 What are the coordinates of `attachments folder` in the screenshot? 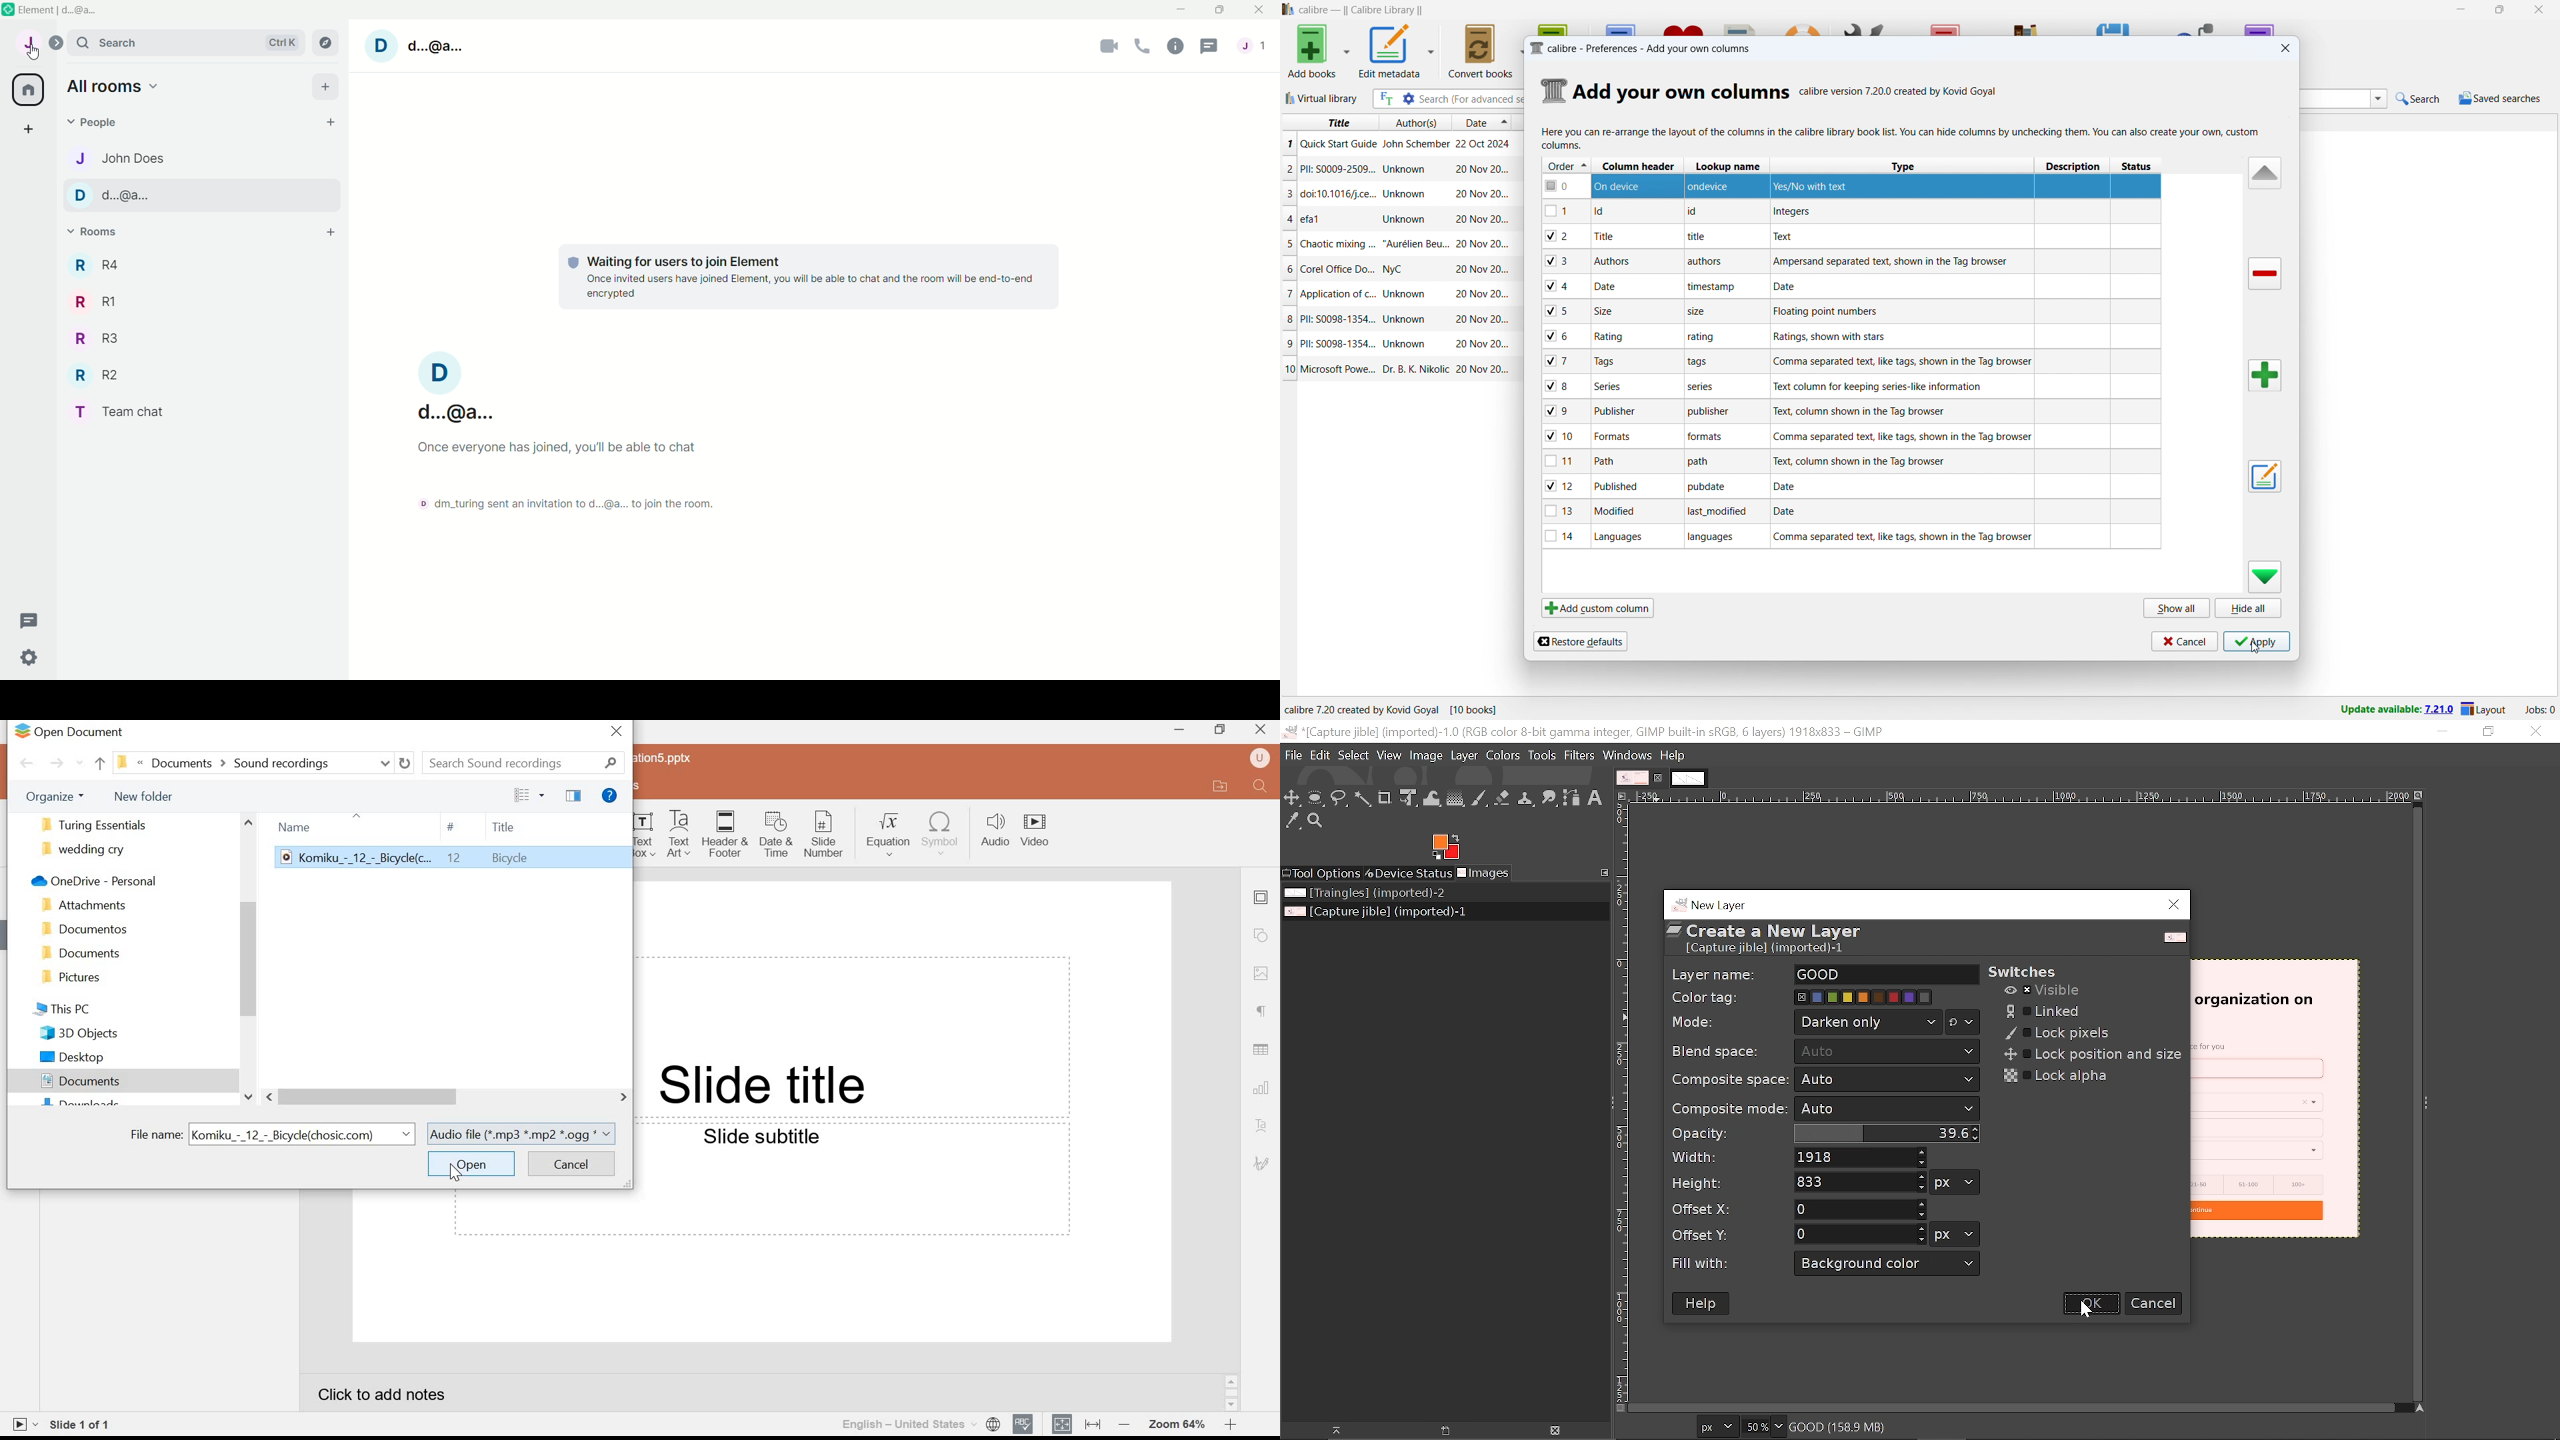 It's located at (82, 905).